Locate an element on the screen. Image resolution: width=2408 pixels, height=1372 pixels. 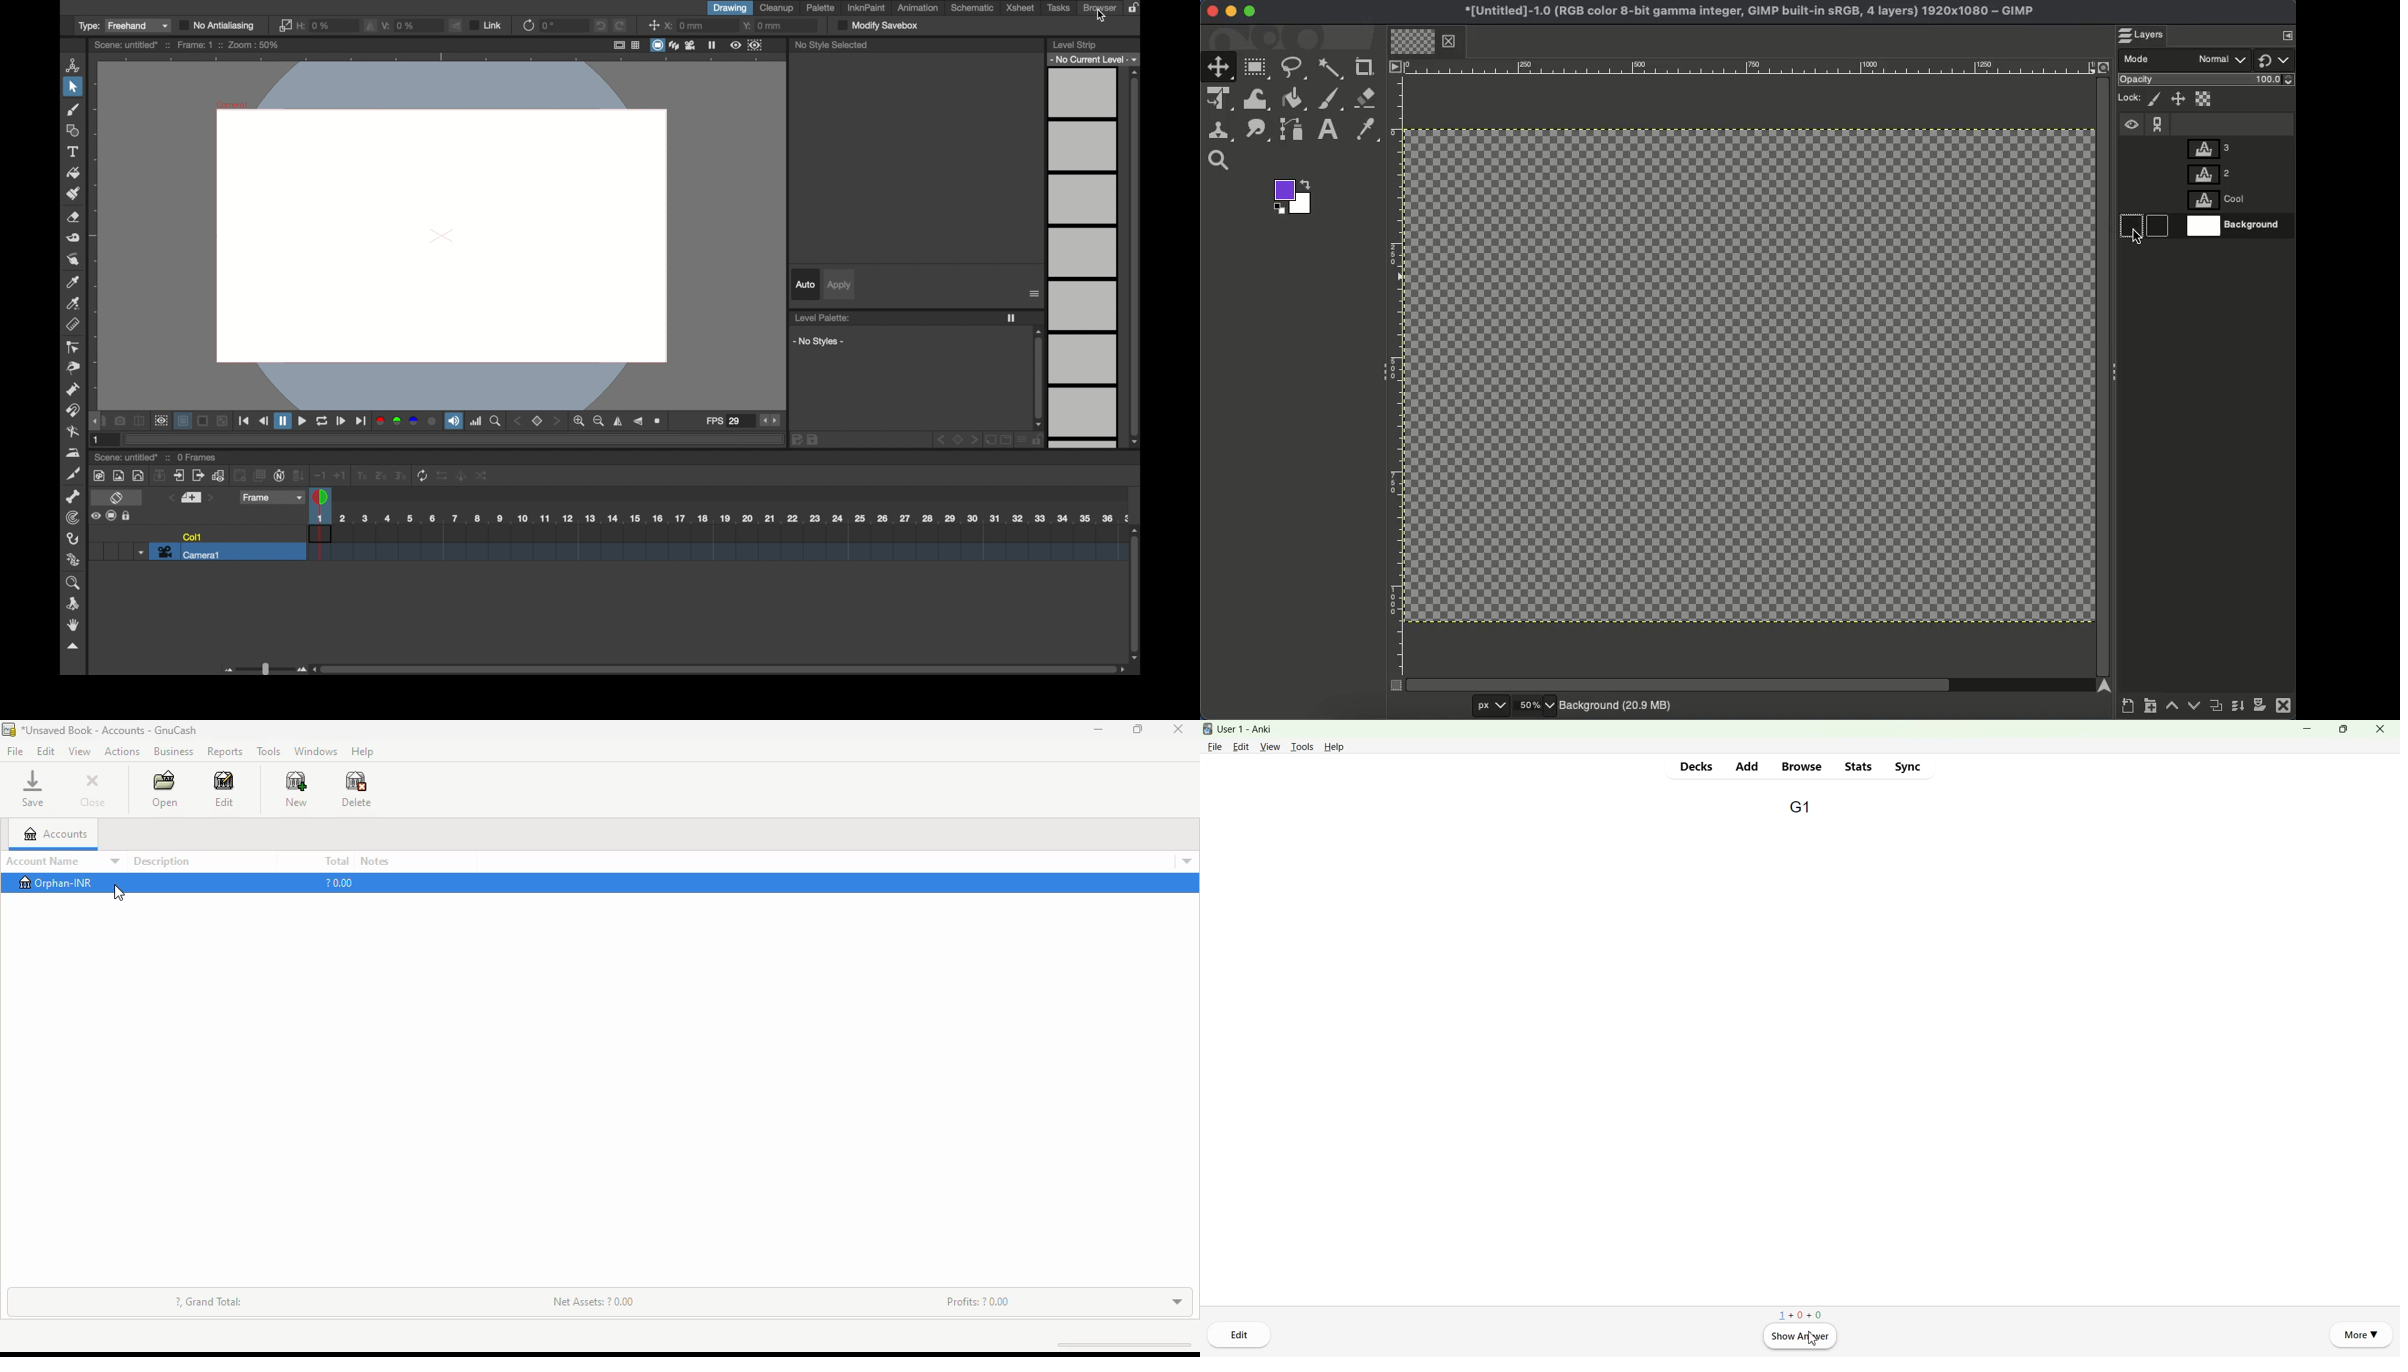
Sync is located at coordinates (1908, 766).